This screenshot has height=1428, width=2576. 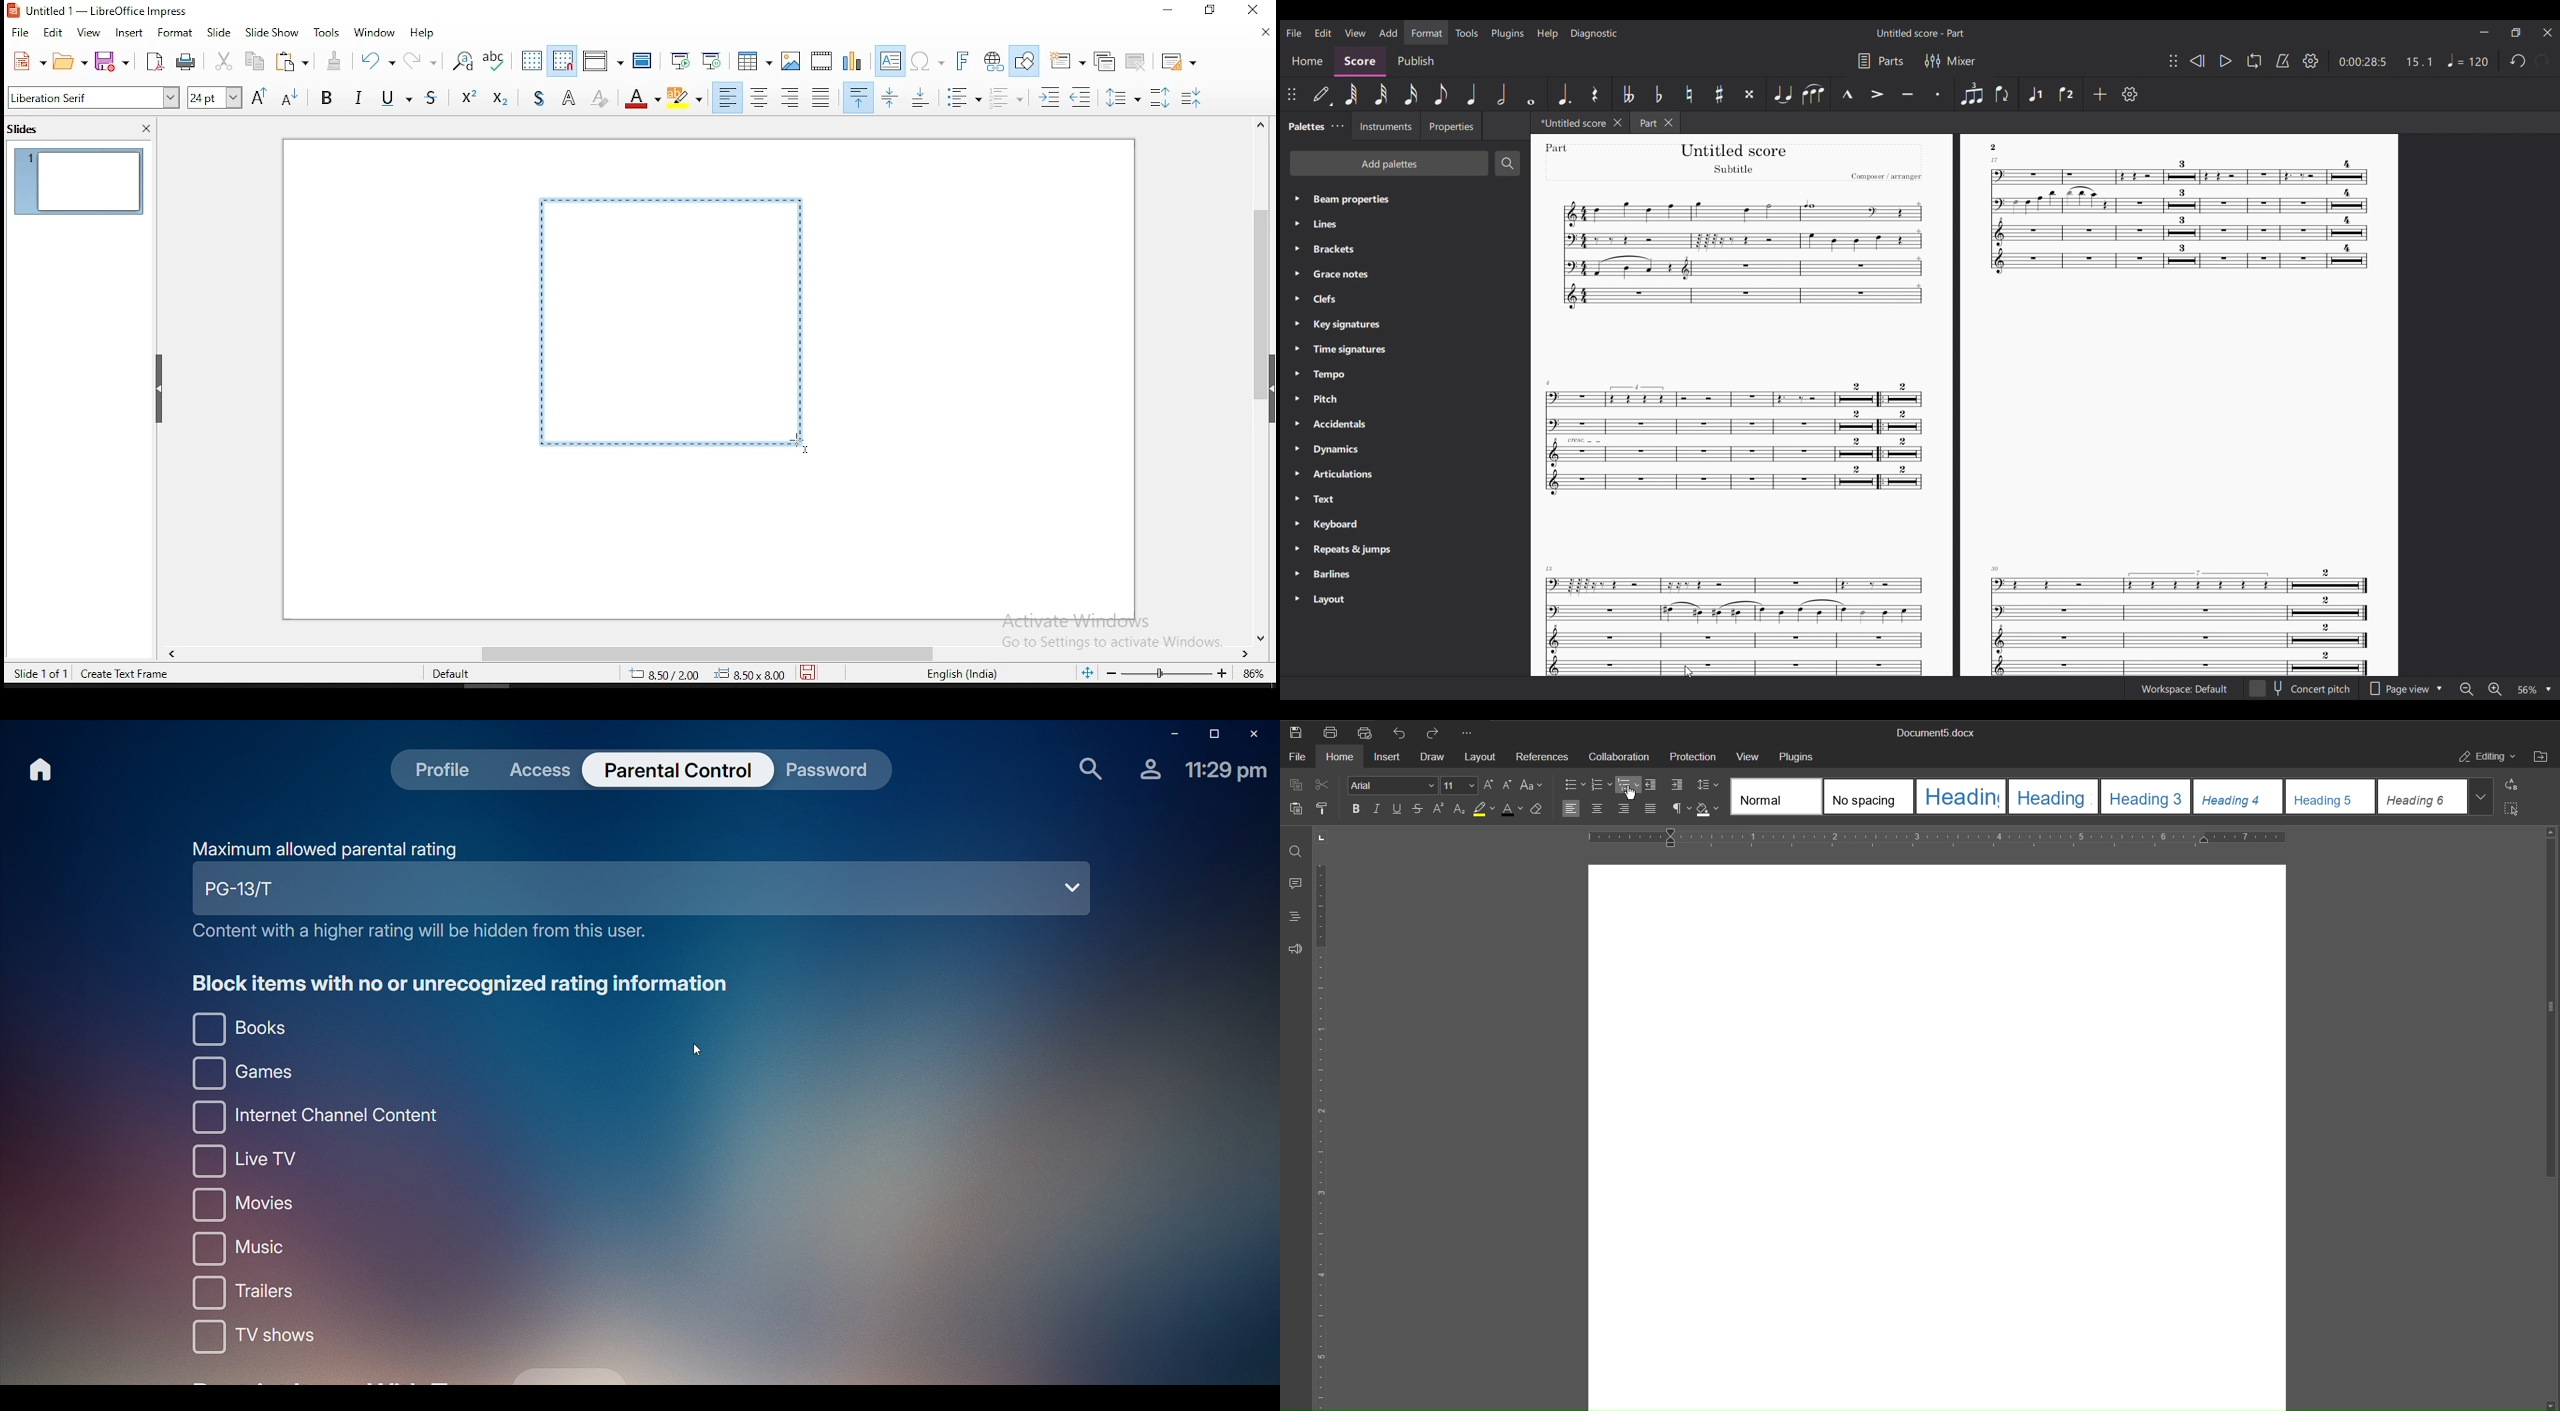 I want to click on Cut, so click(x=1326, y=786).